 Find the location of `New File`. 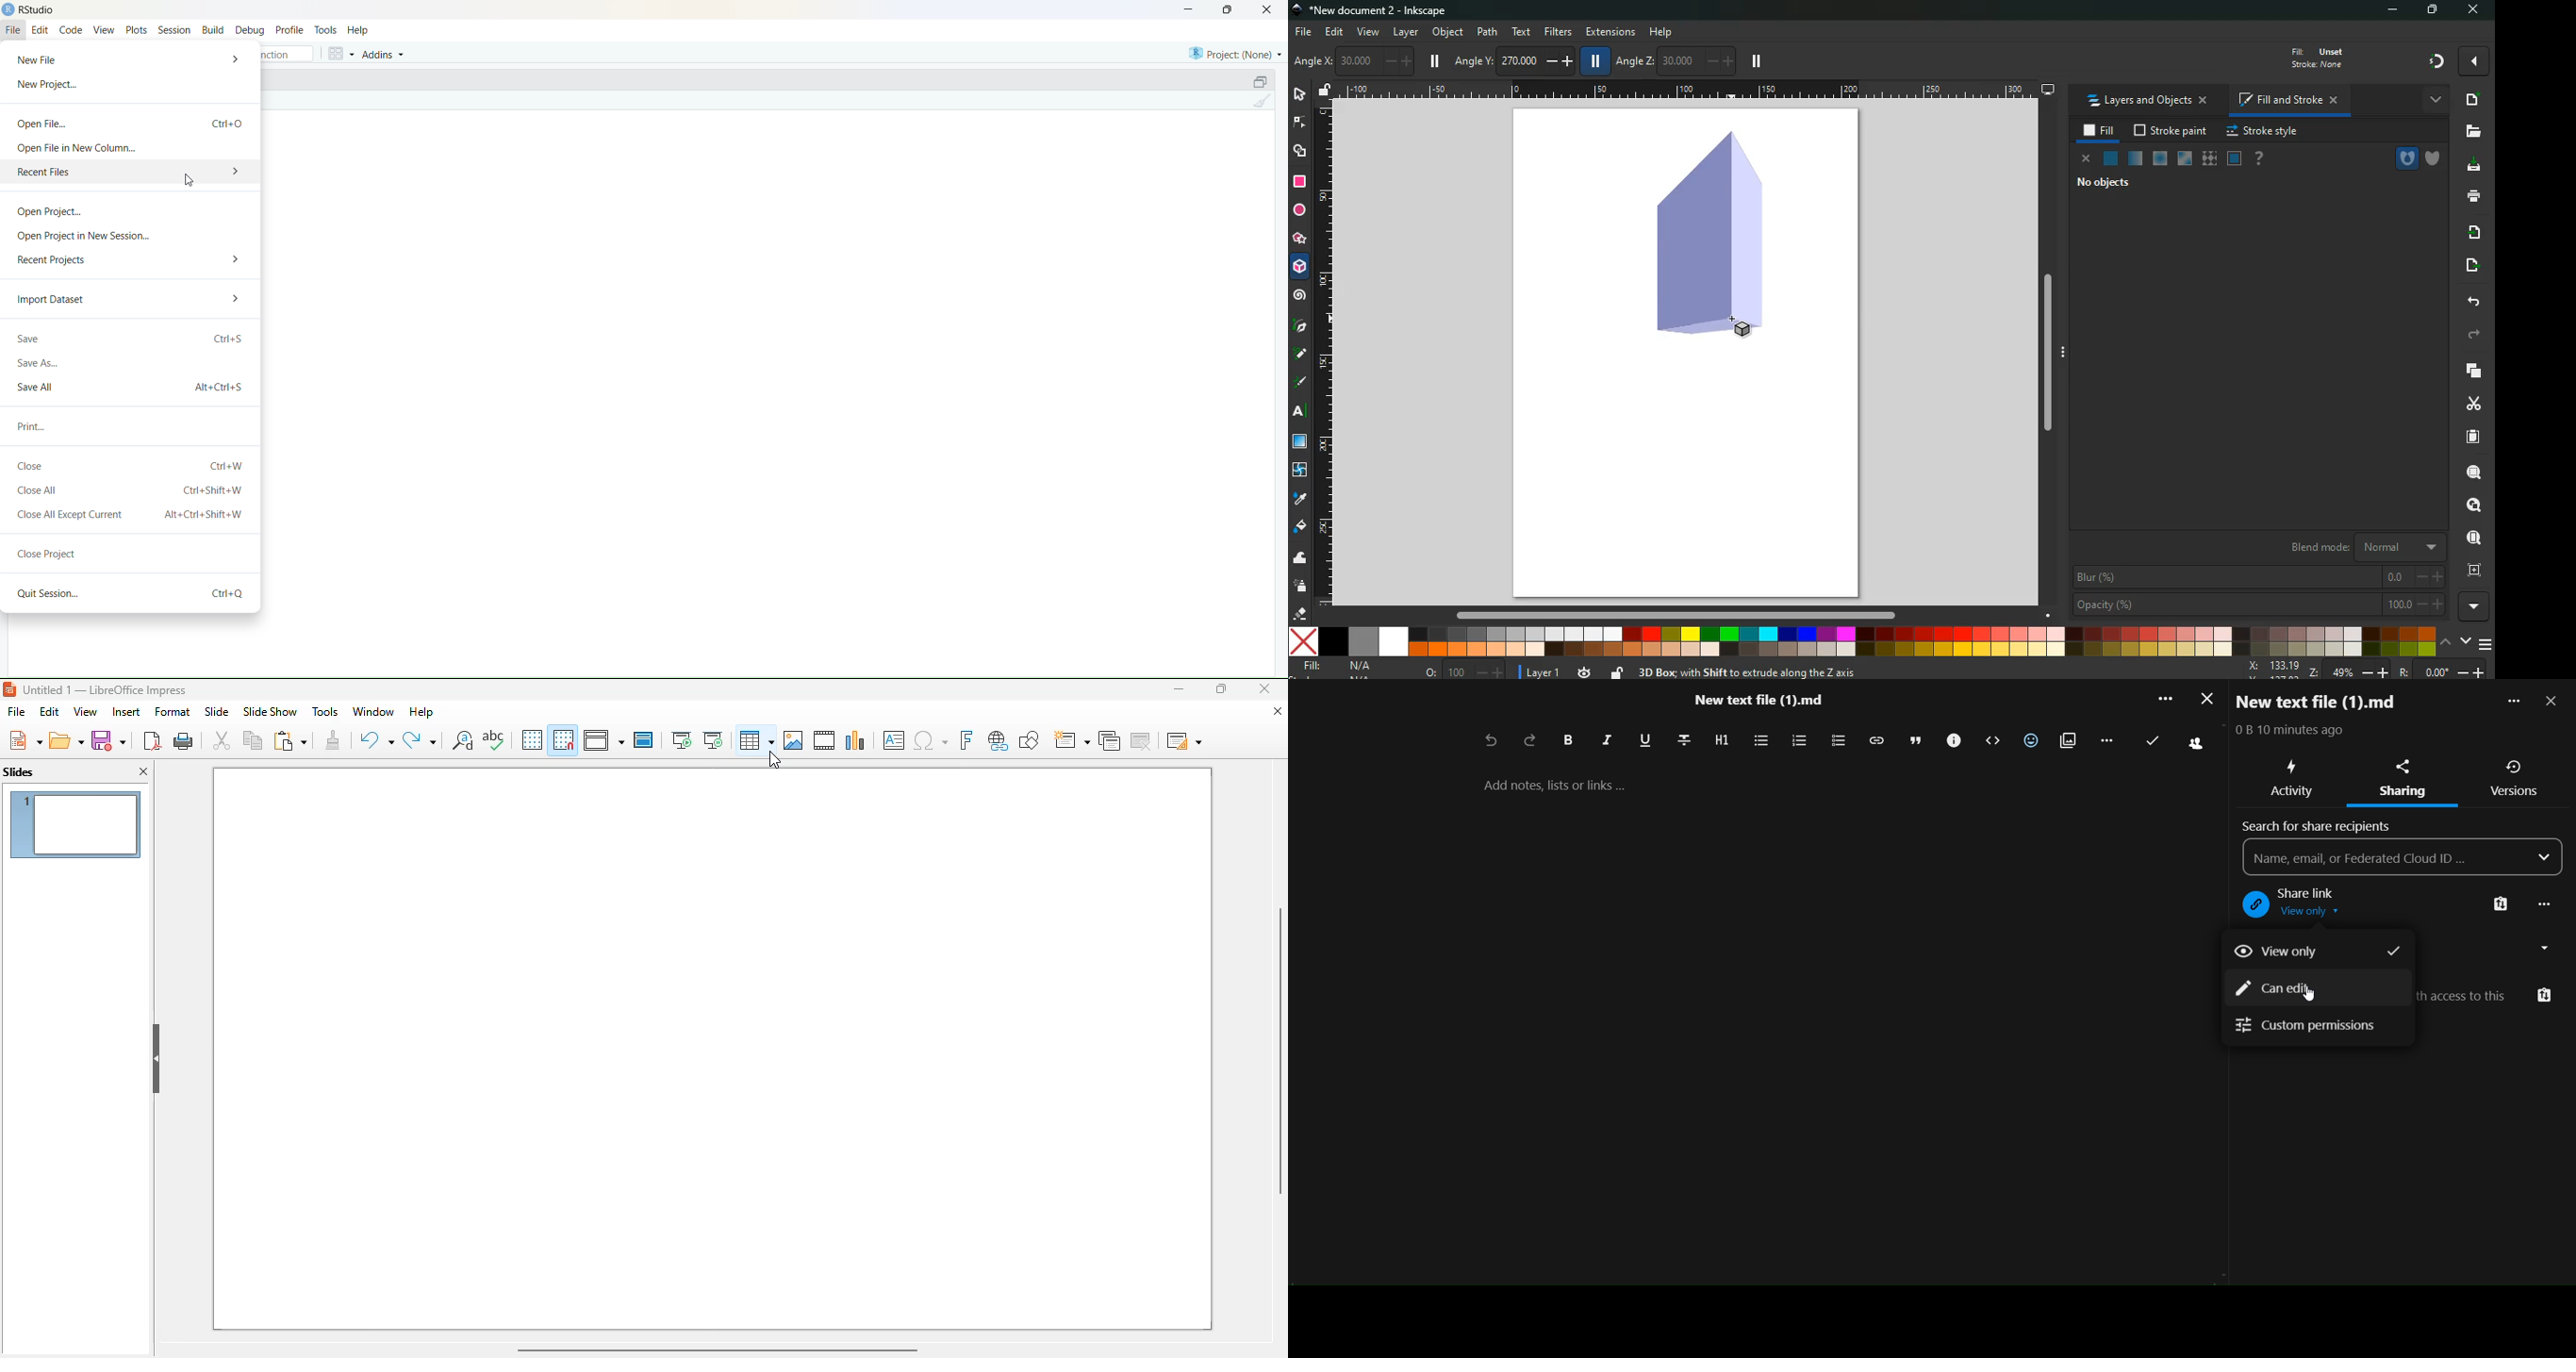

New File is located at coordinates (44, 58).